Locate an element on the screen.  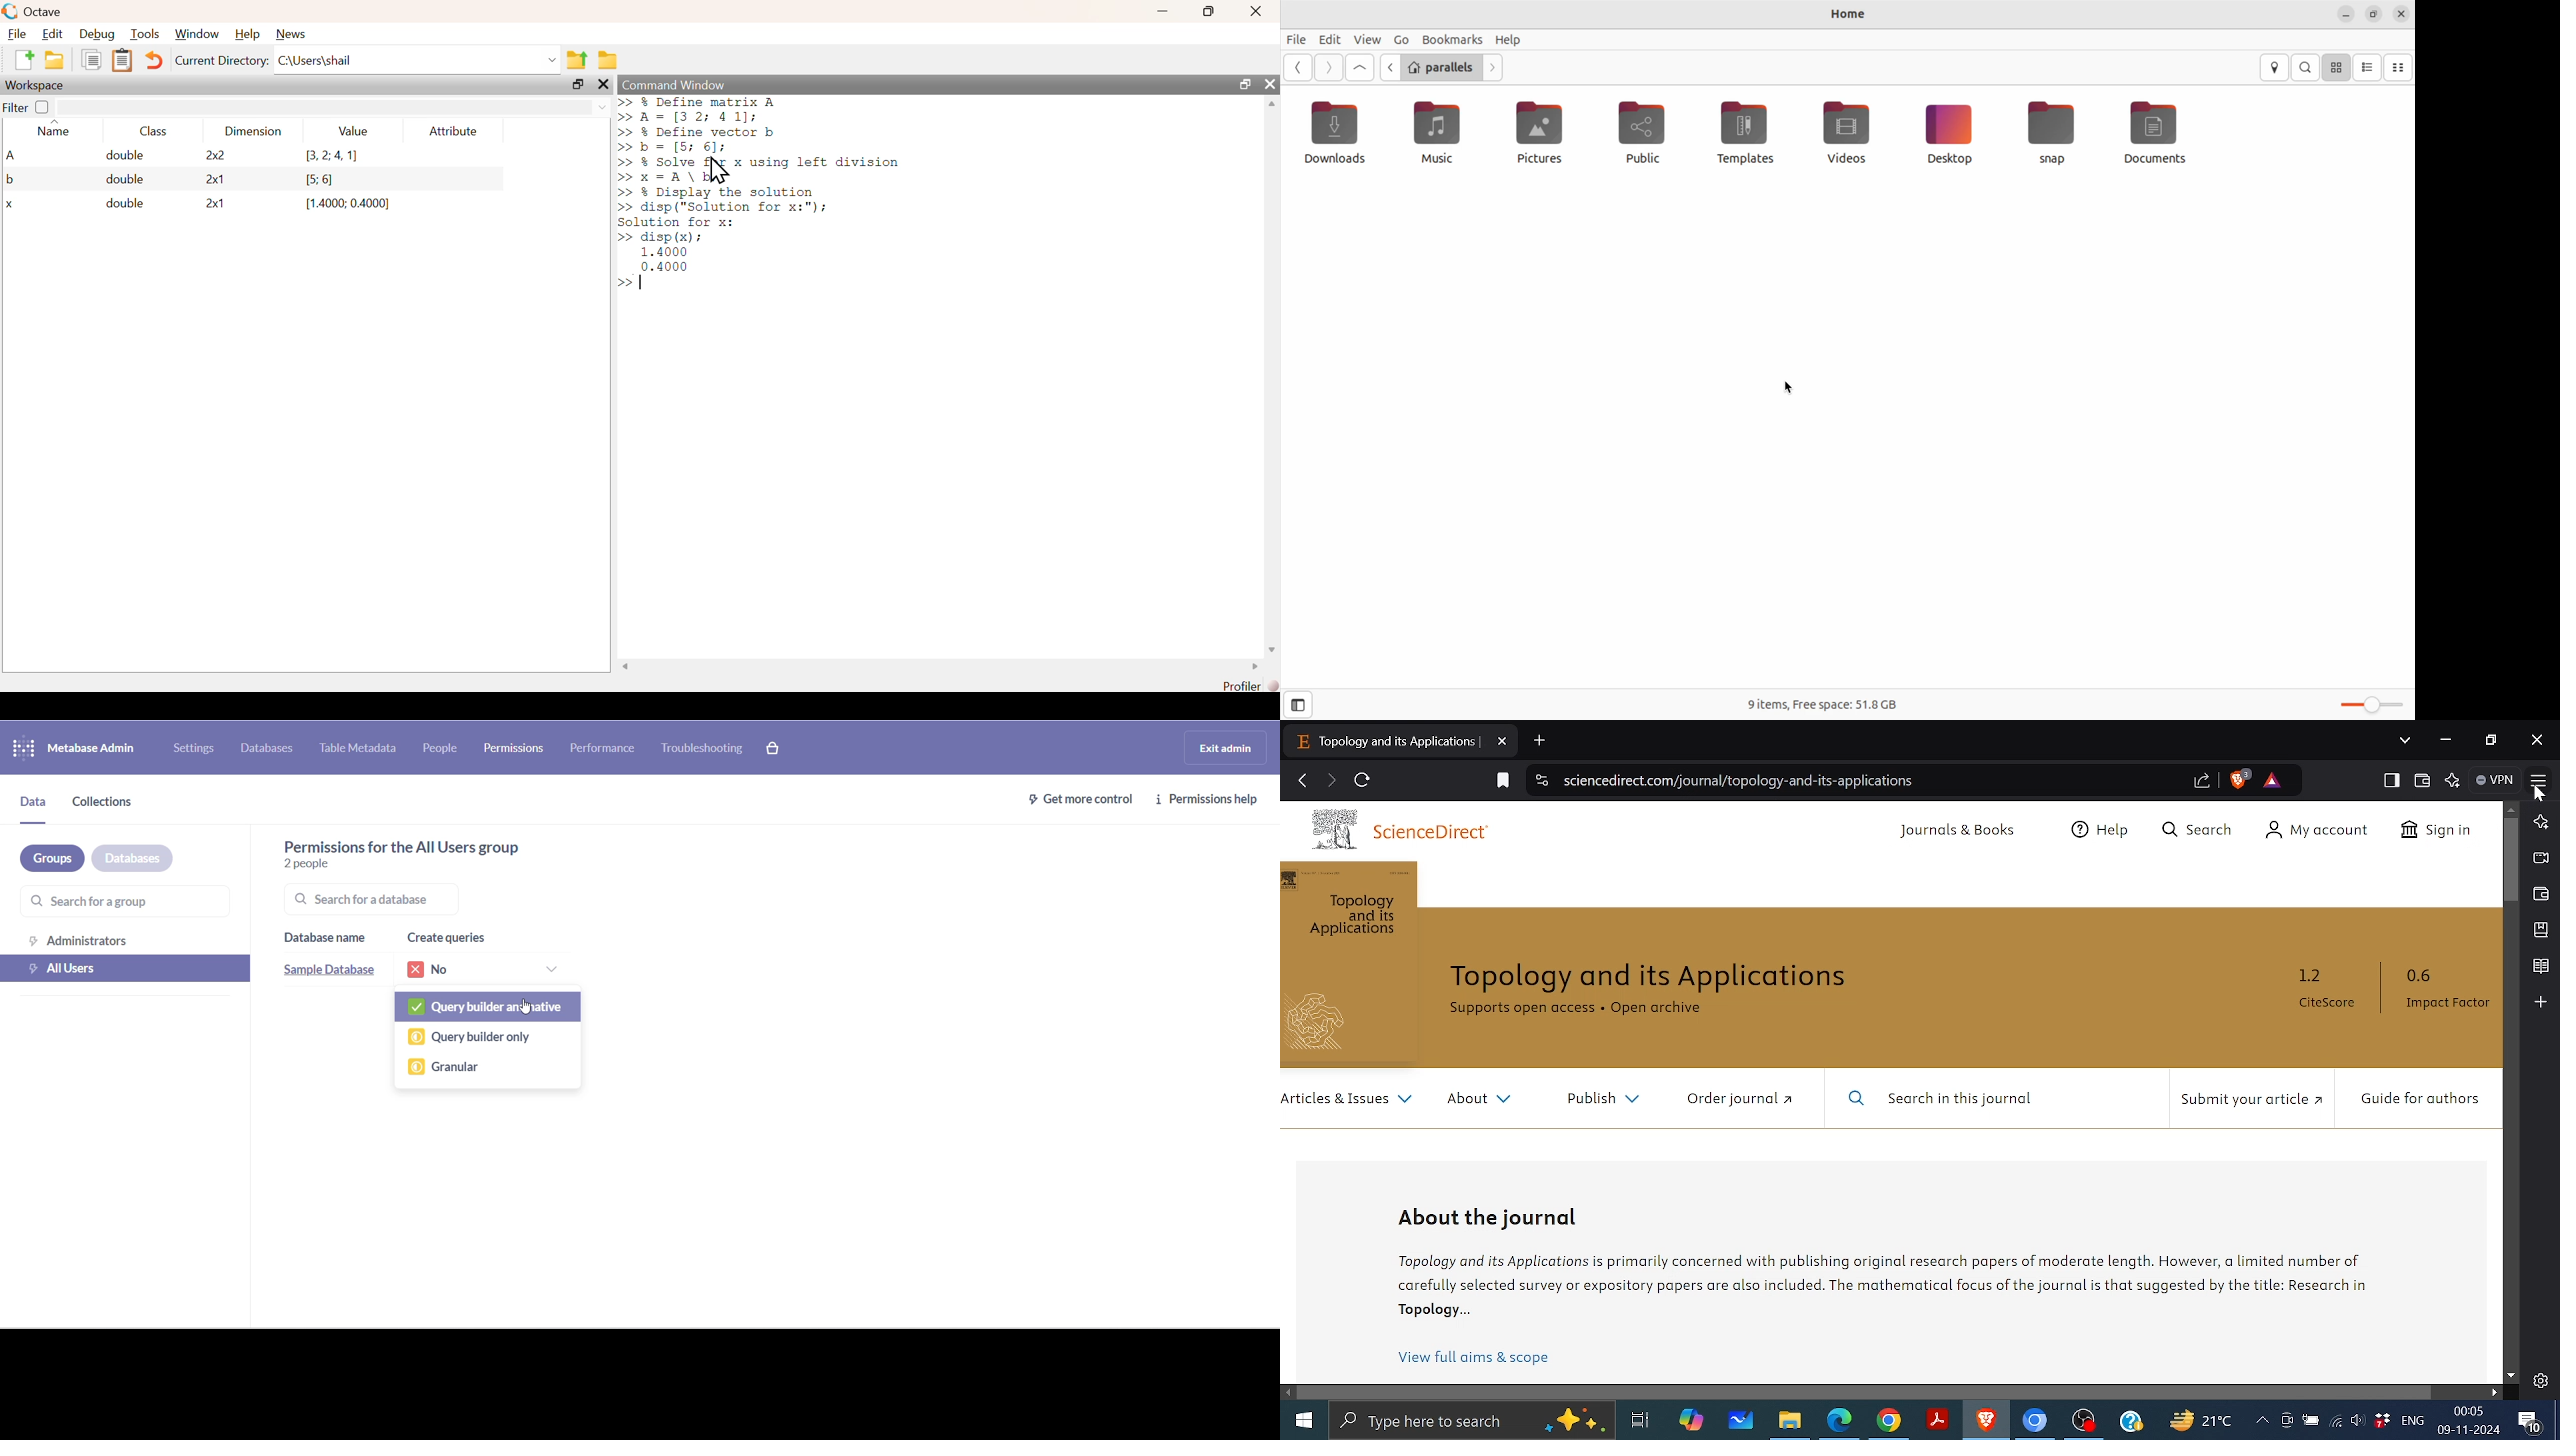
Brave shields is located at coordinates (2242, 779).